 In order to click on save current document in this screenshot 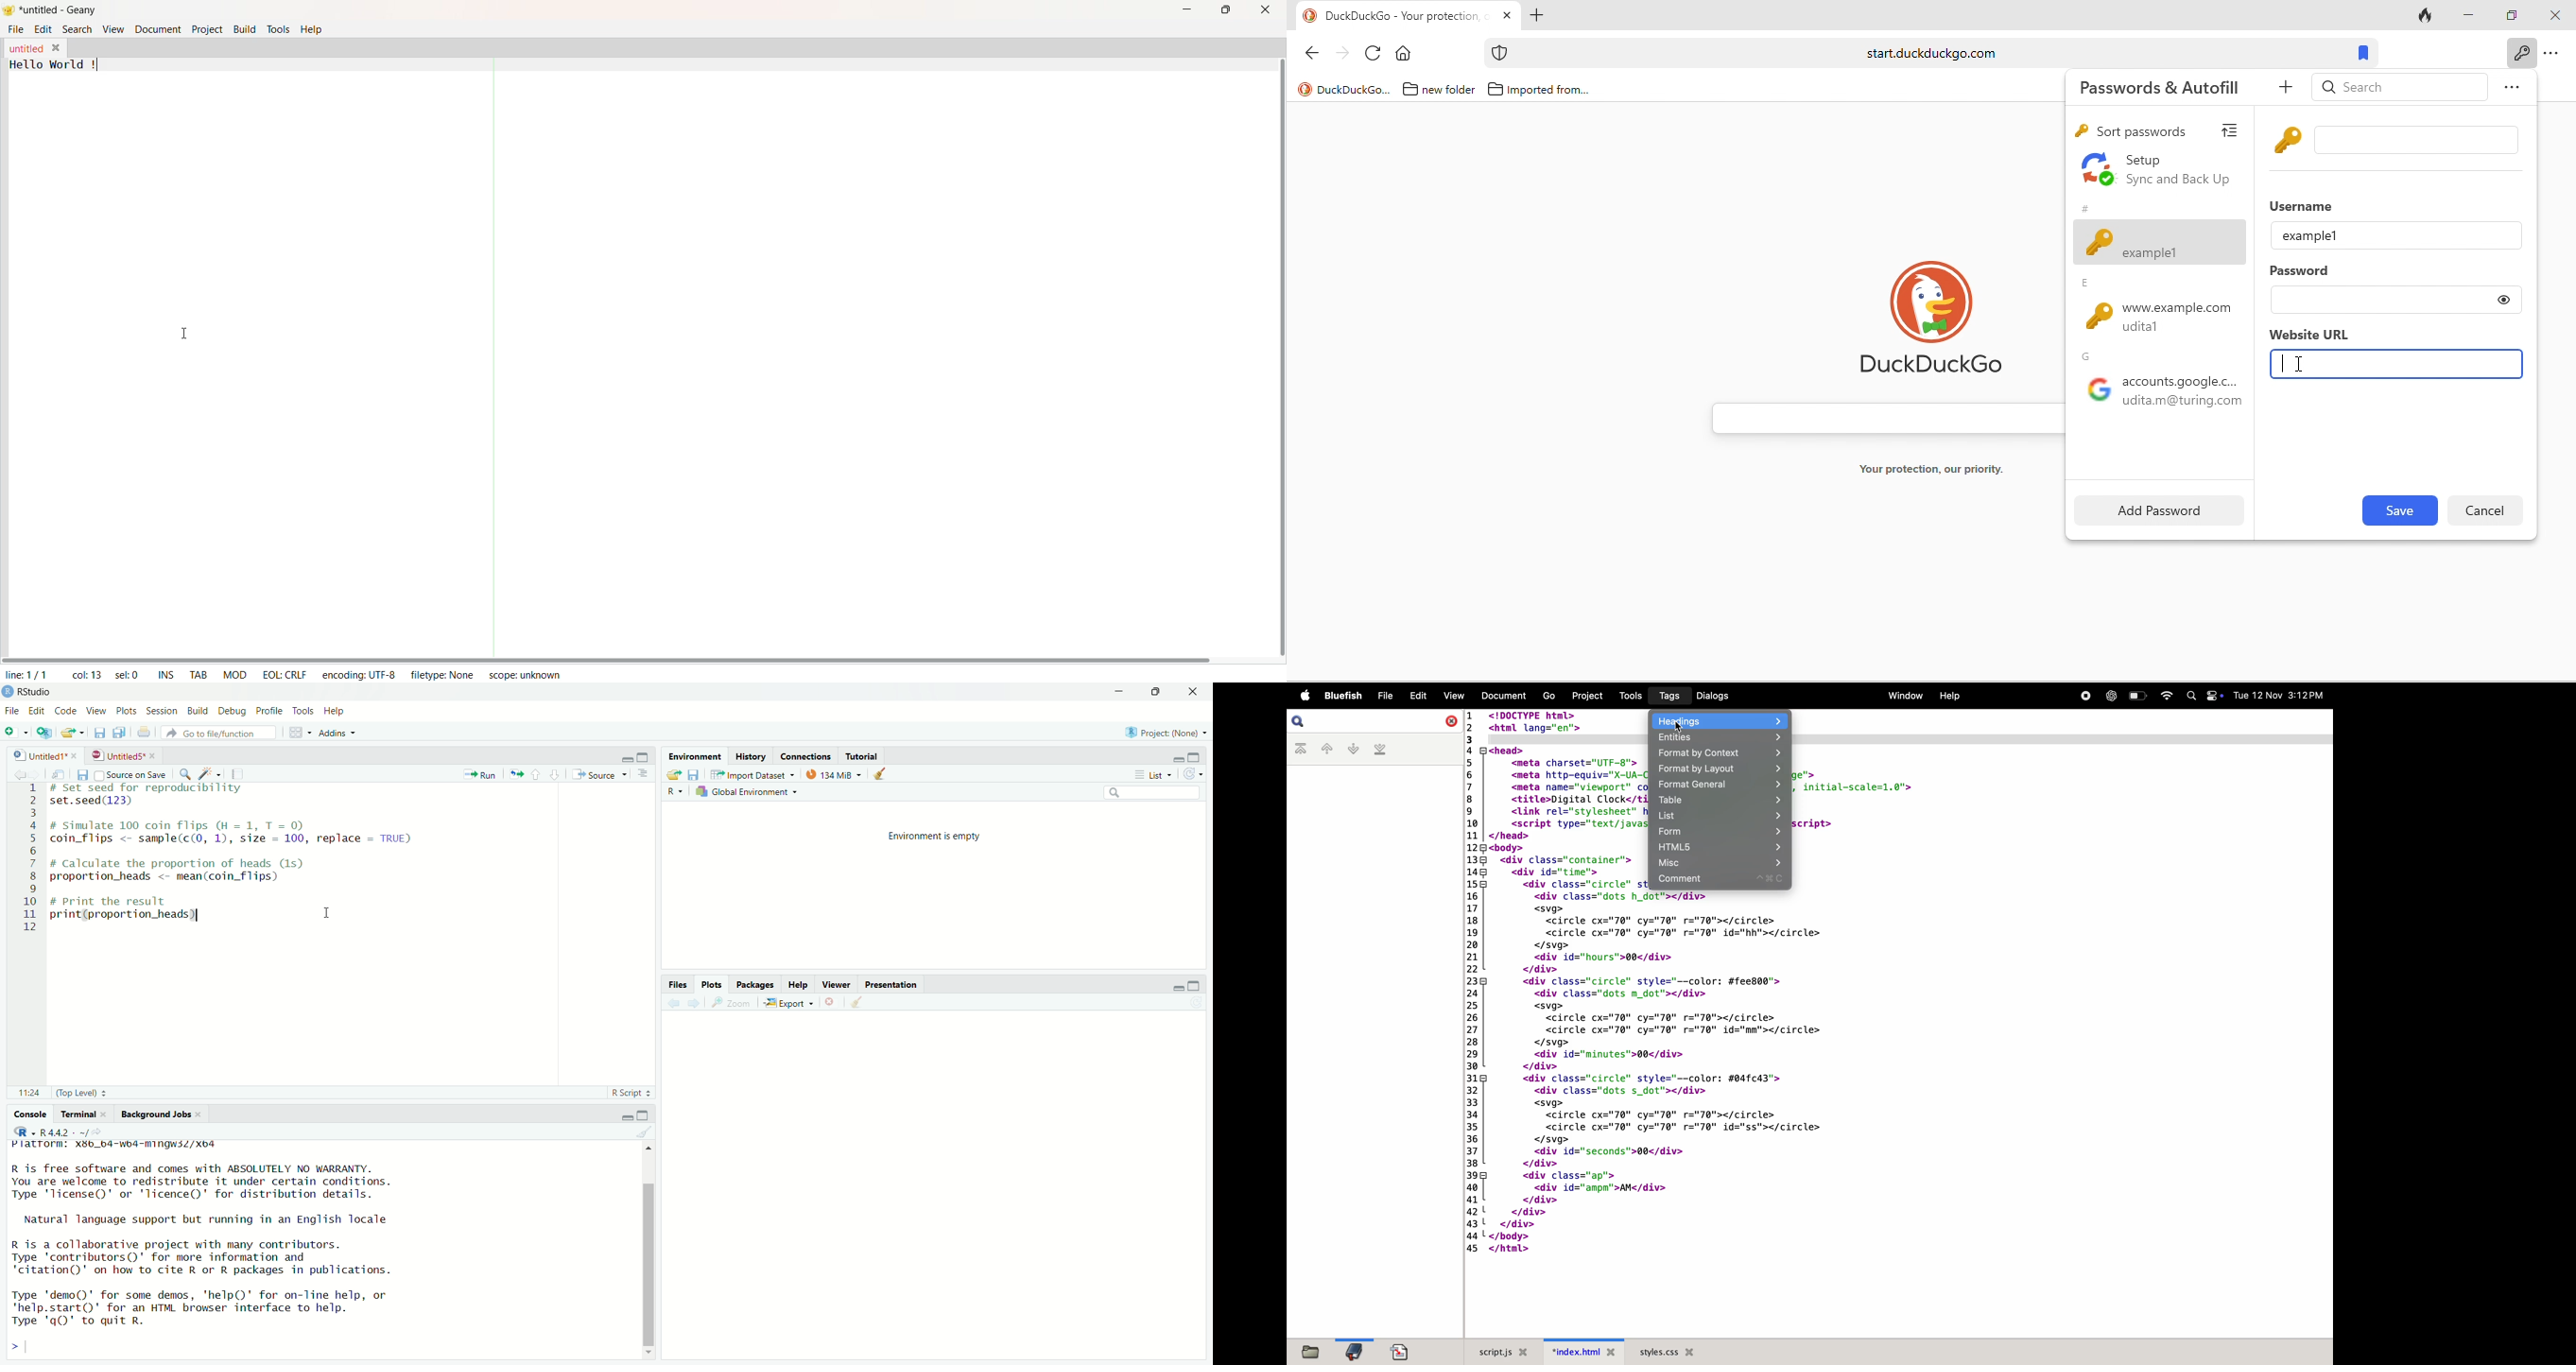, I will do `click(99, 734)`.